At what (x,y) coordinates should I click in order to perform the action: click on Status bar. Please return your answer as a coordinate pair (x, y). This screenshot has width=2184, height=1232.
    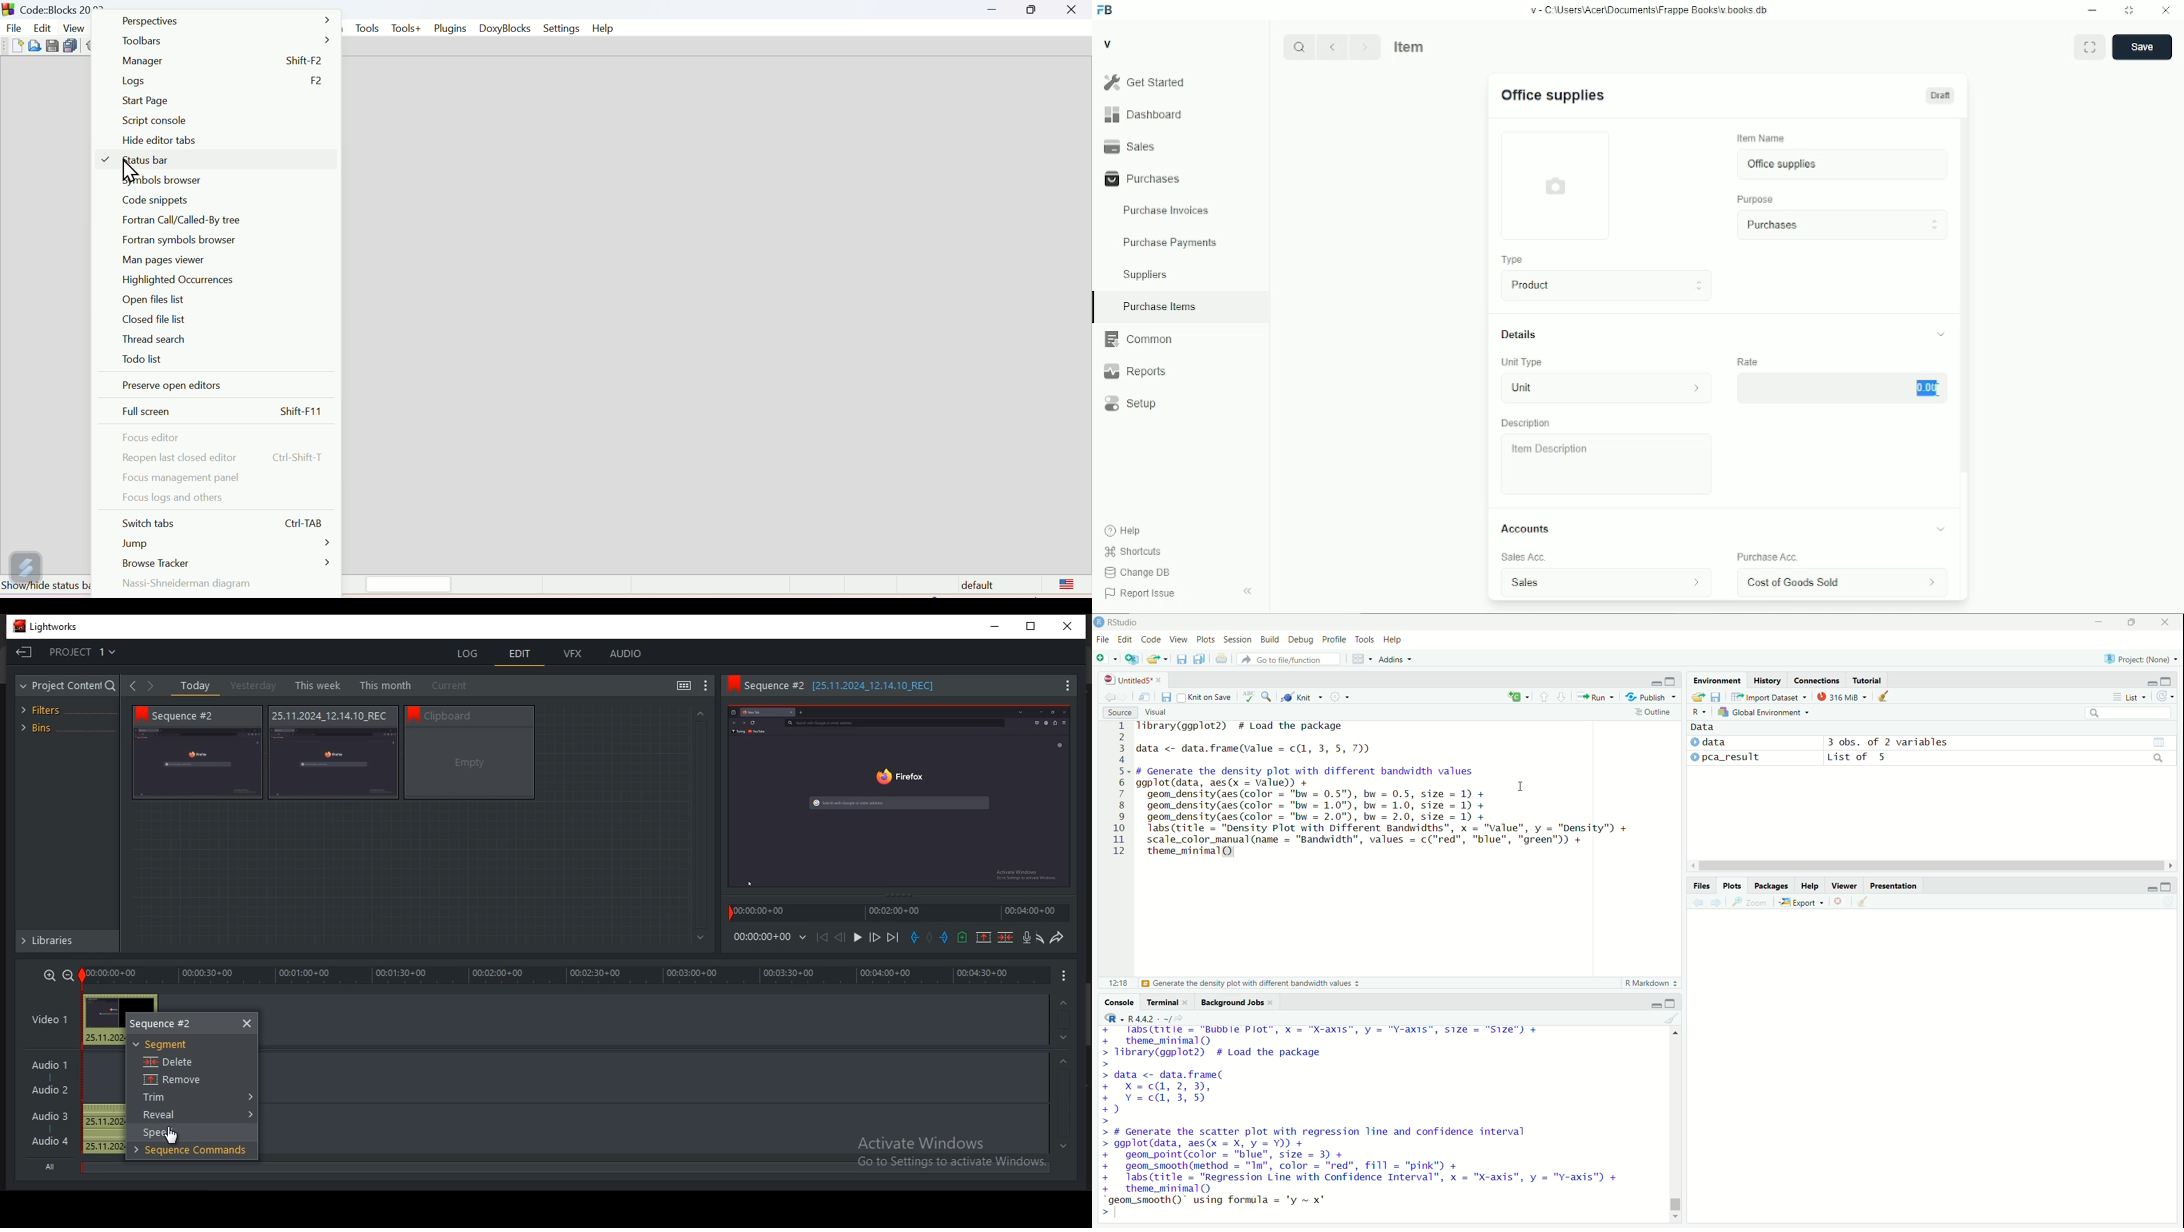
    Looking at the image, I should click on (648, 585).